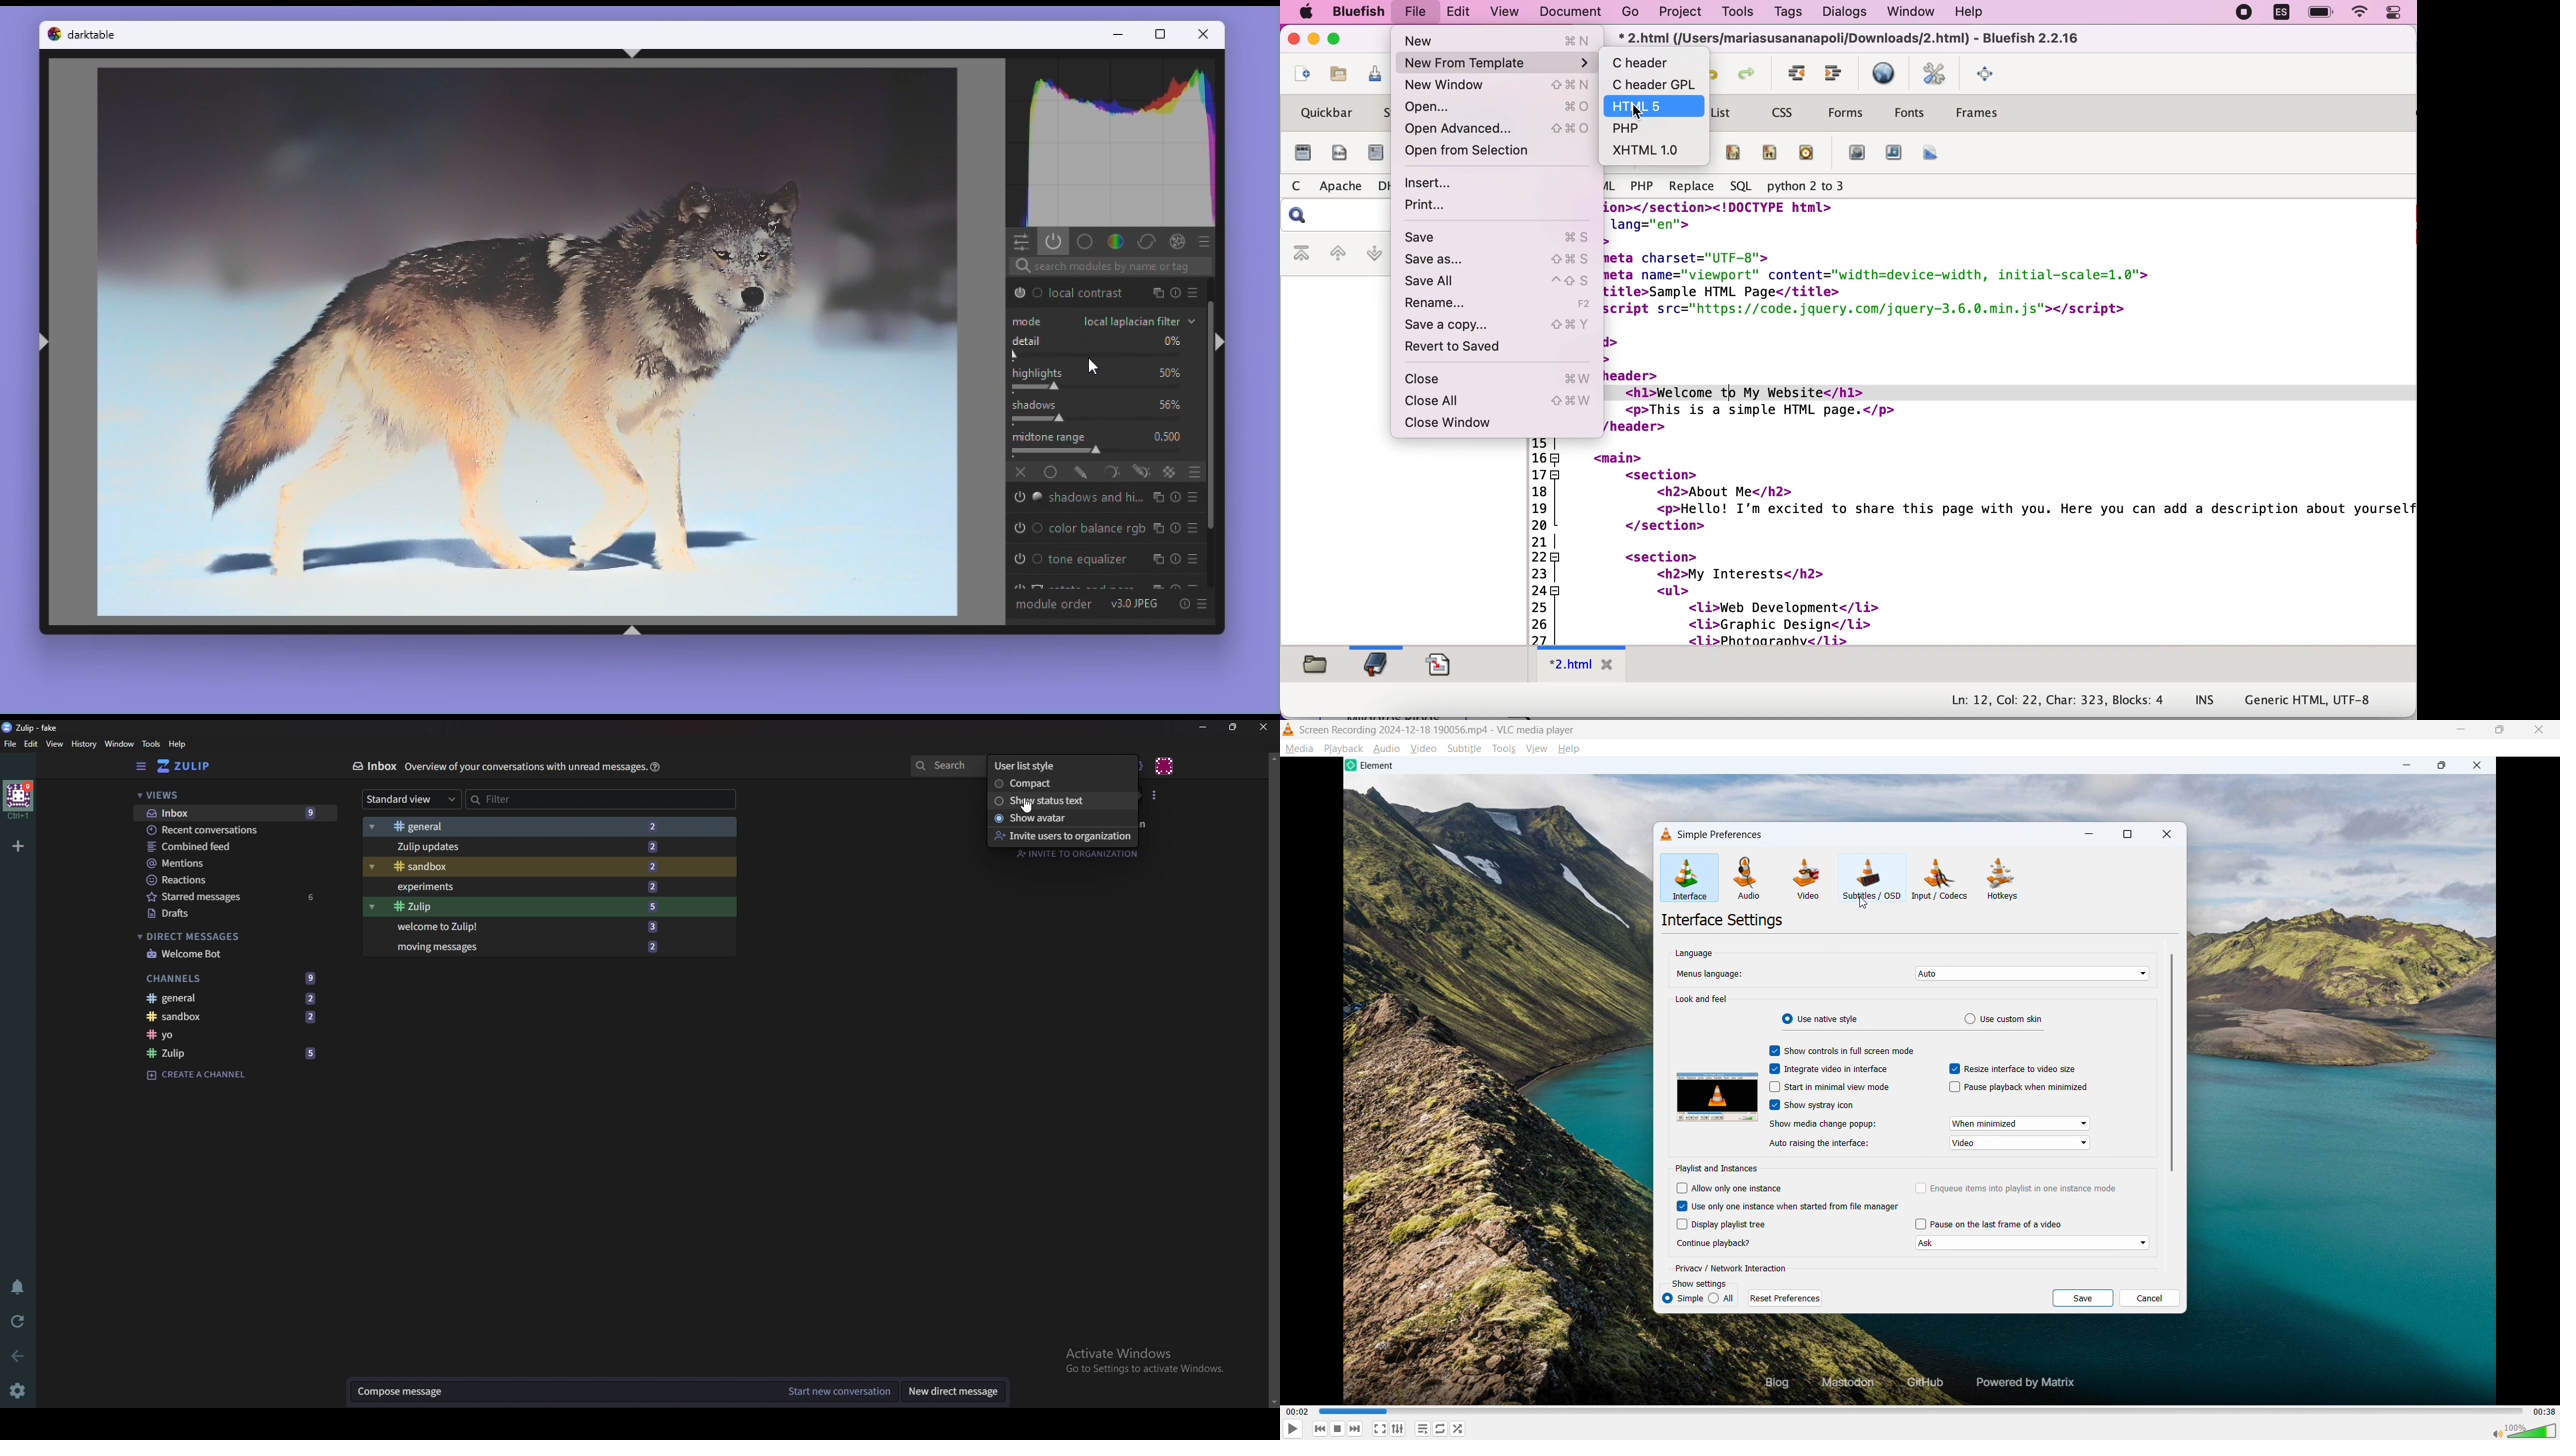 This screenshot has width=2576, height=1456. What do you see at coordinates (1341, 185) in the screenshot?
I see `Apache` at bounding box center [1341, 185].